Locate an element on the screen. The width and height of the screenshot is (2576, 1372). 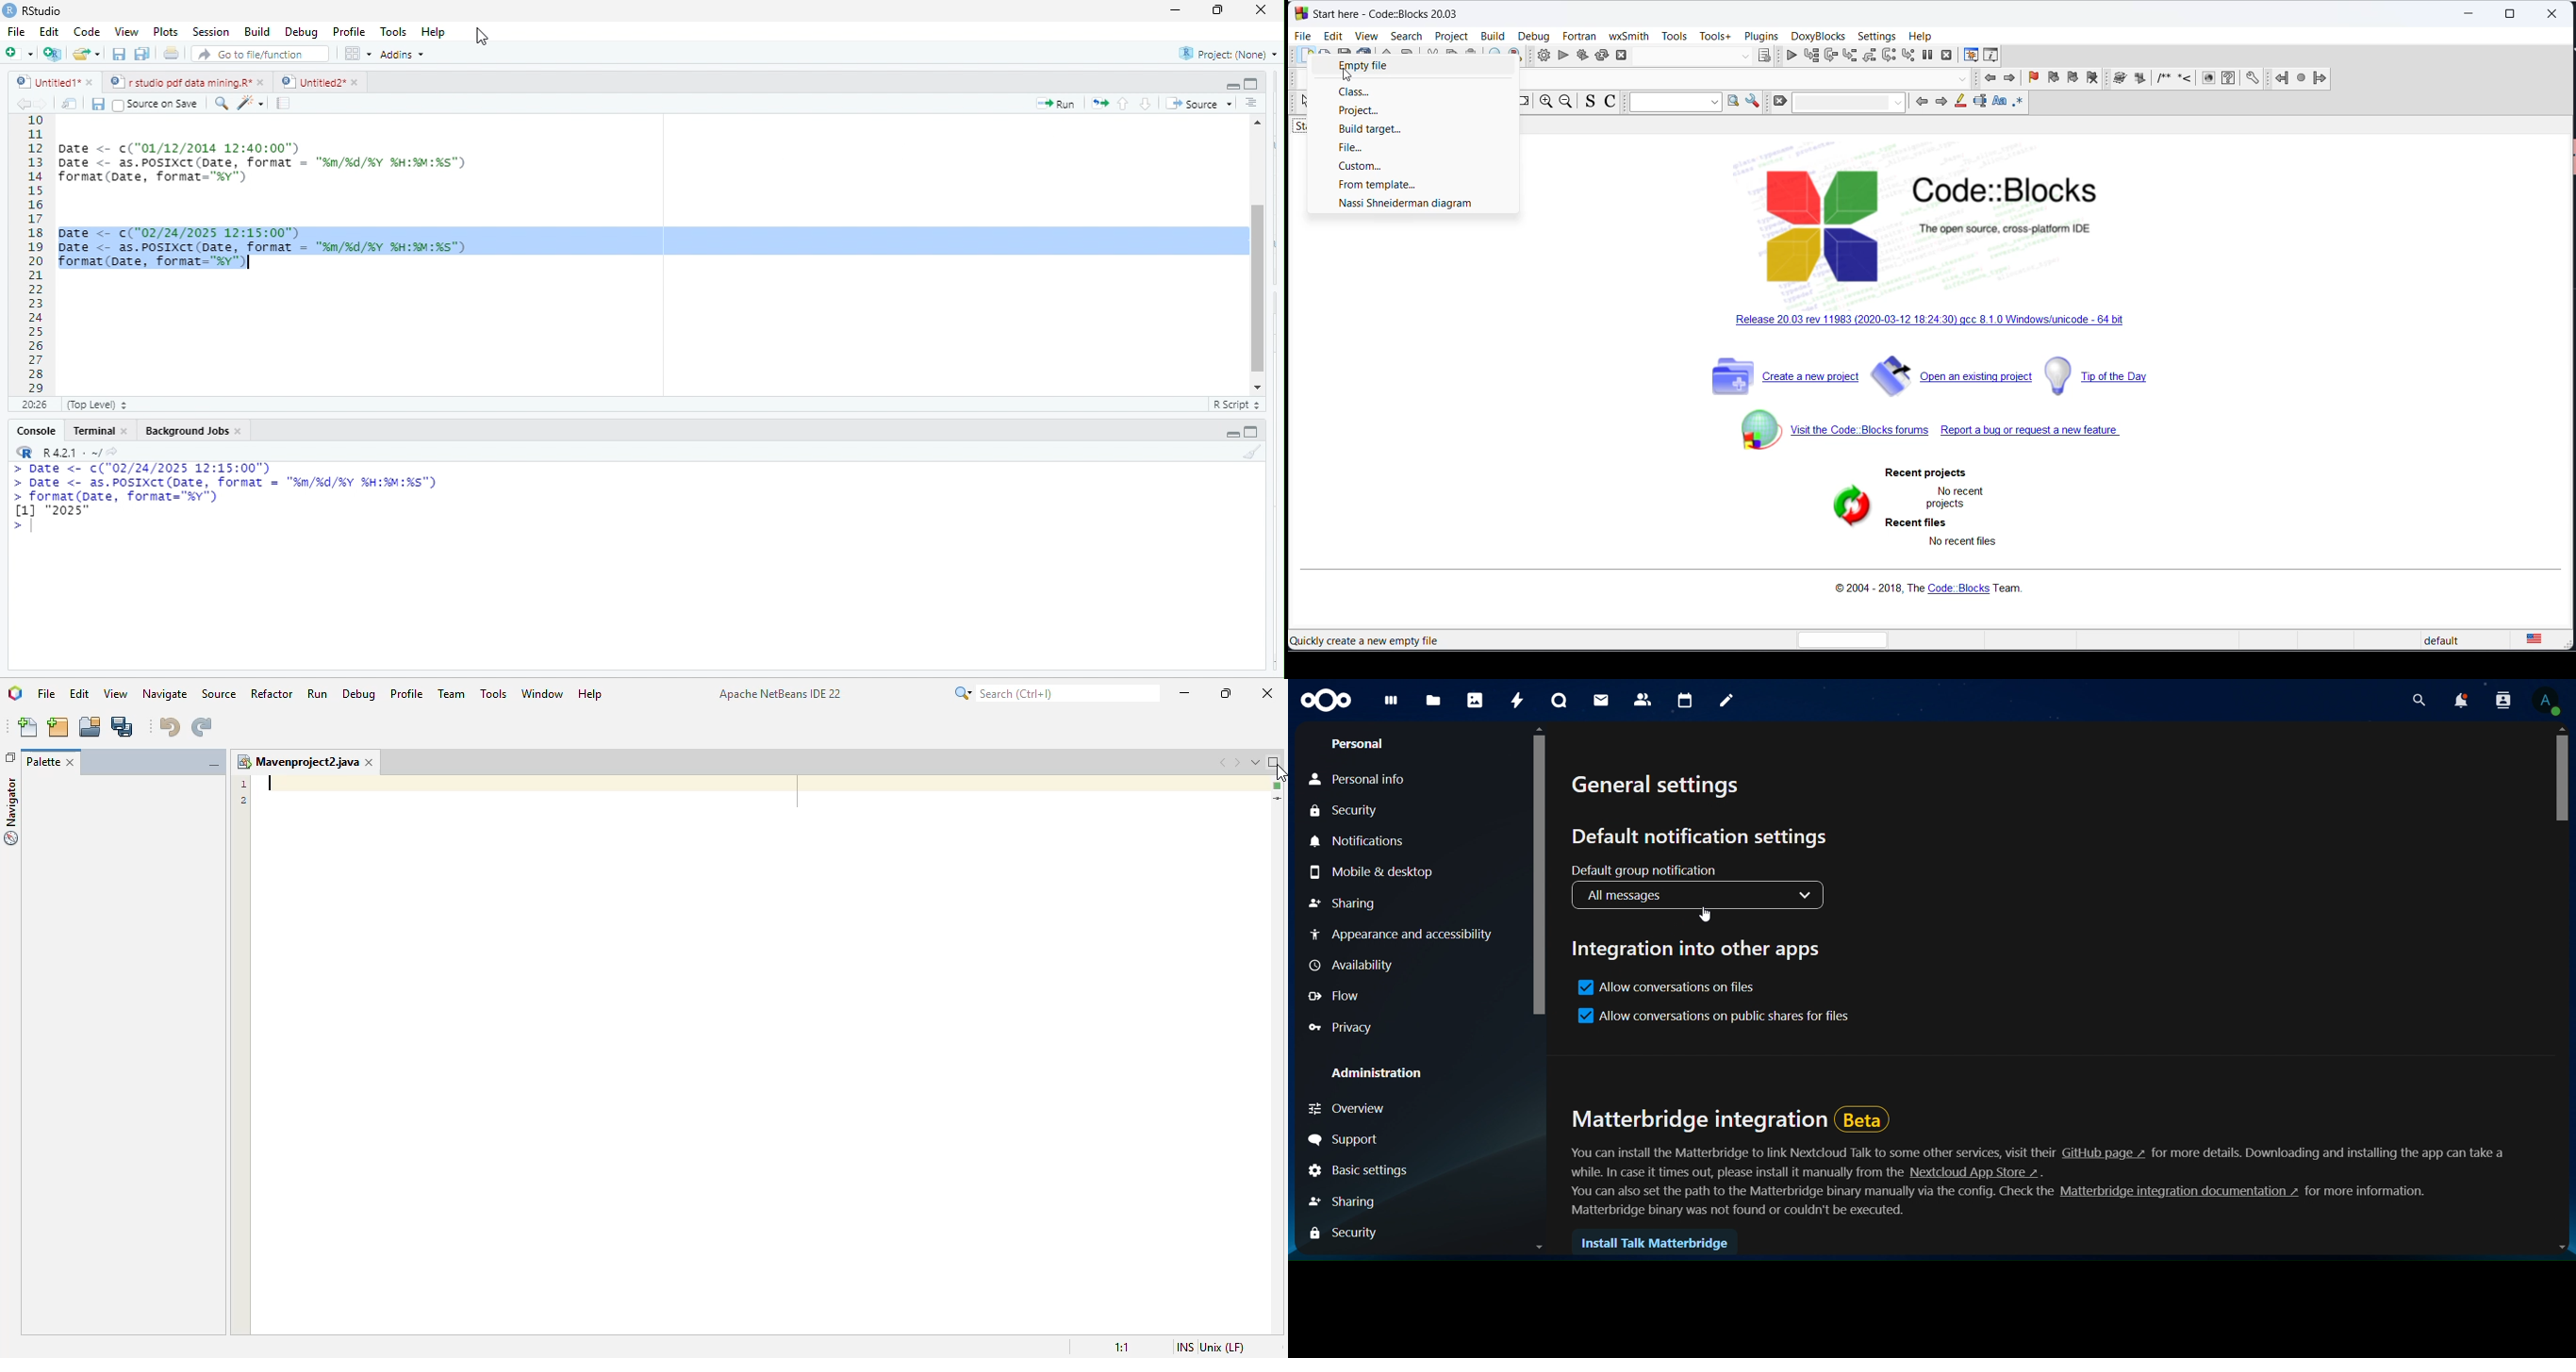
addins is located at coordinates (402, 55).